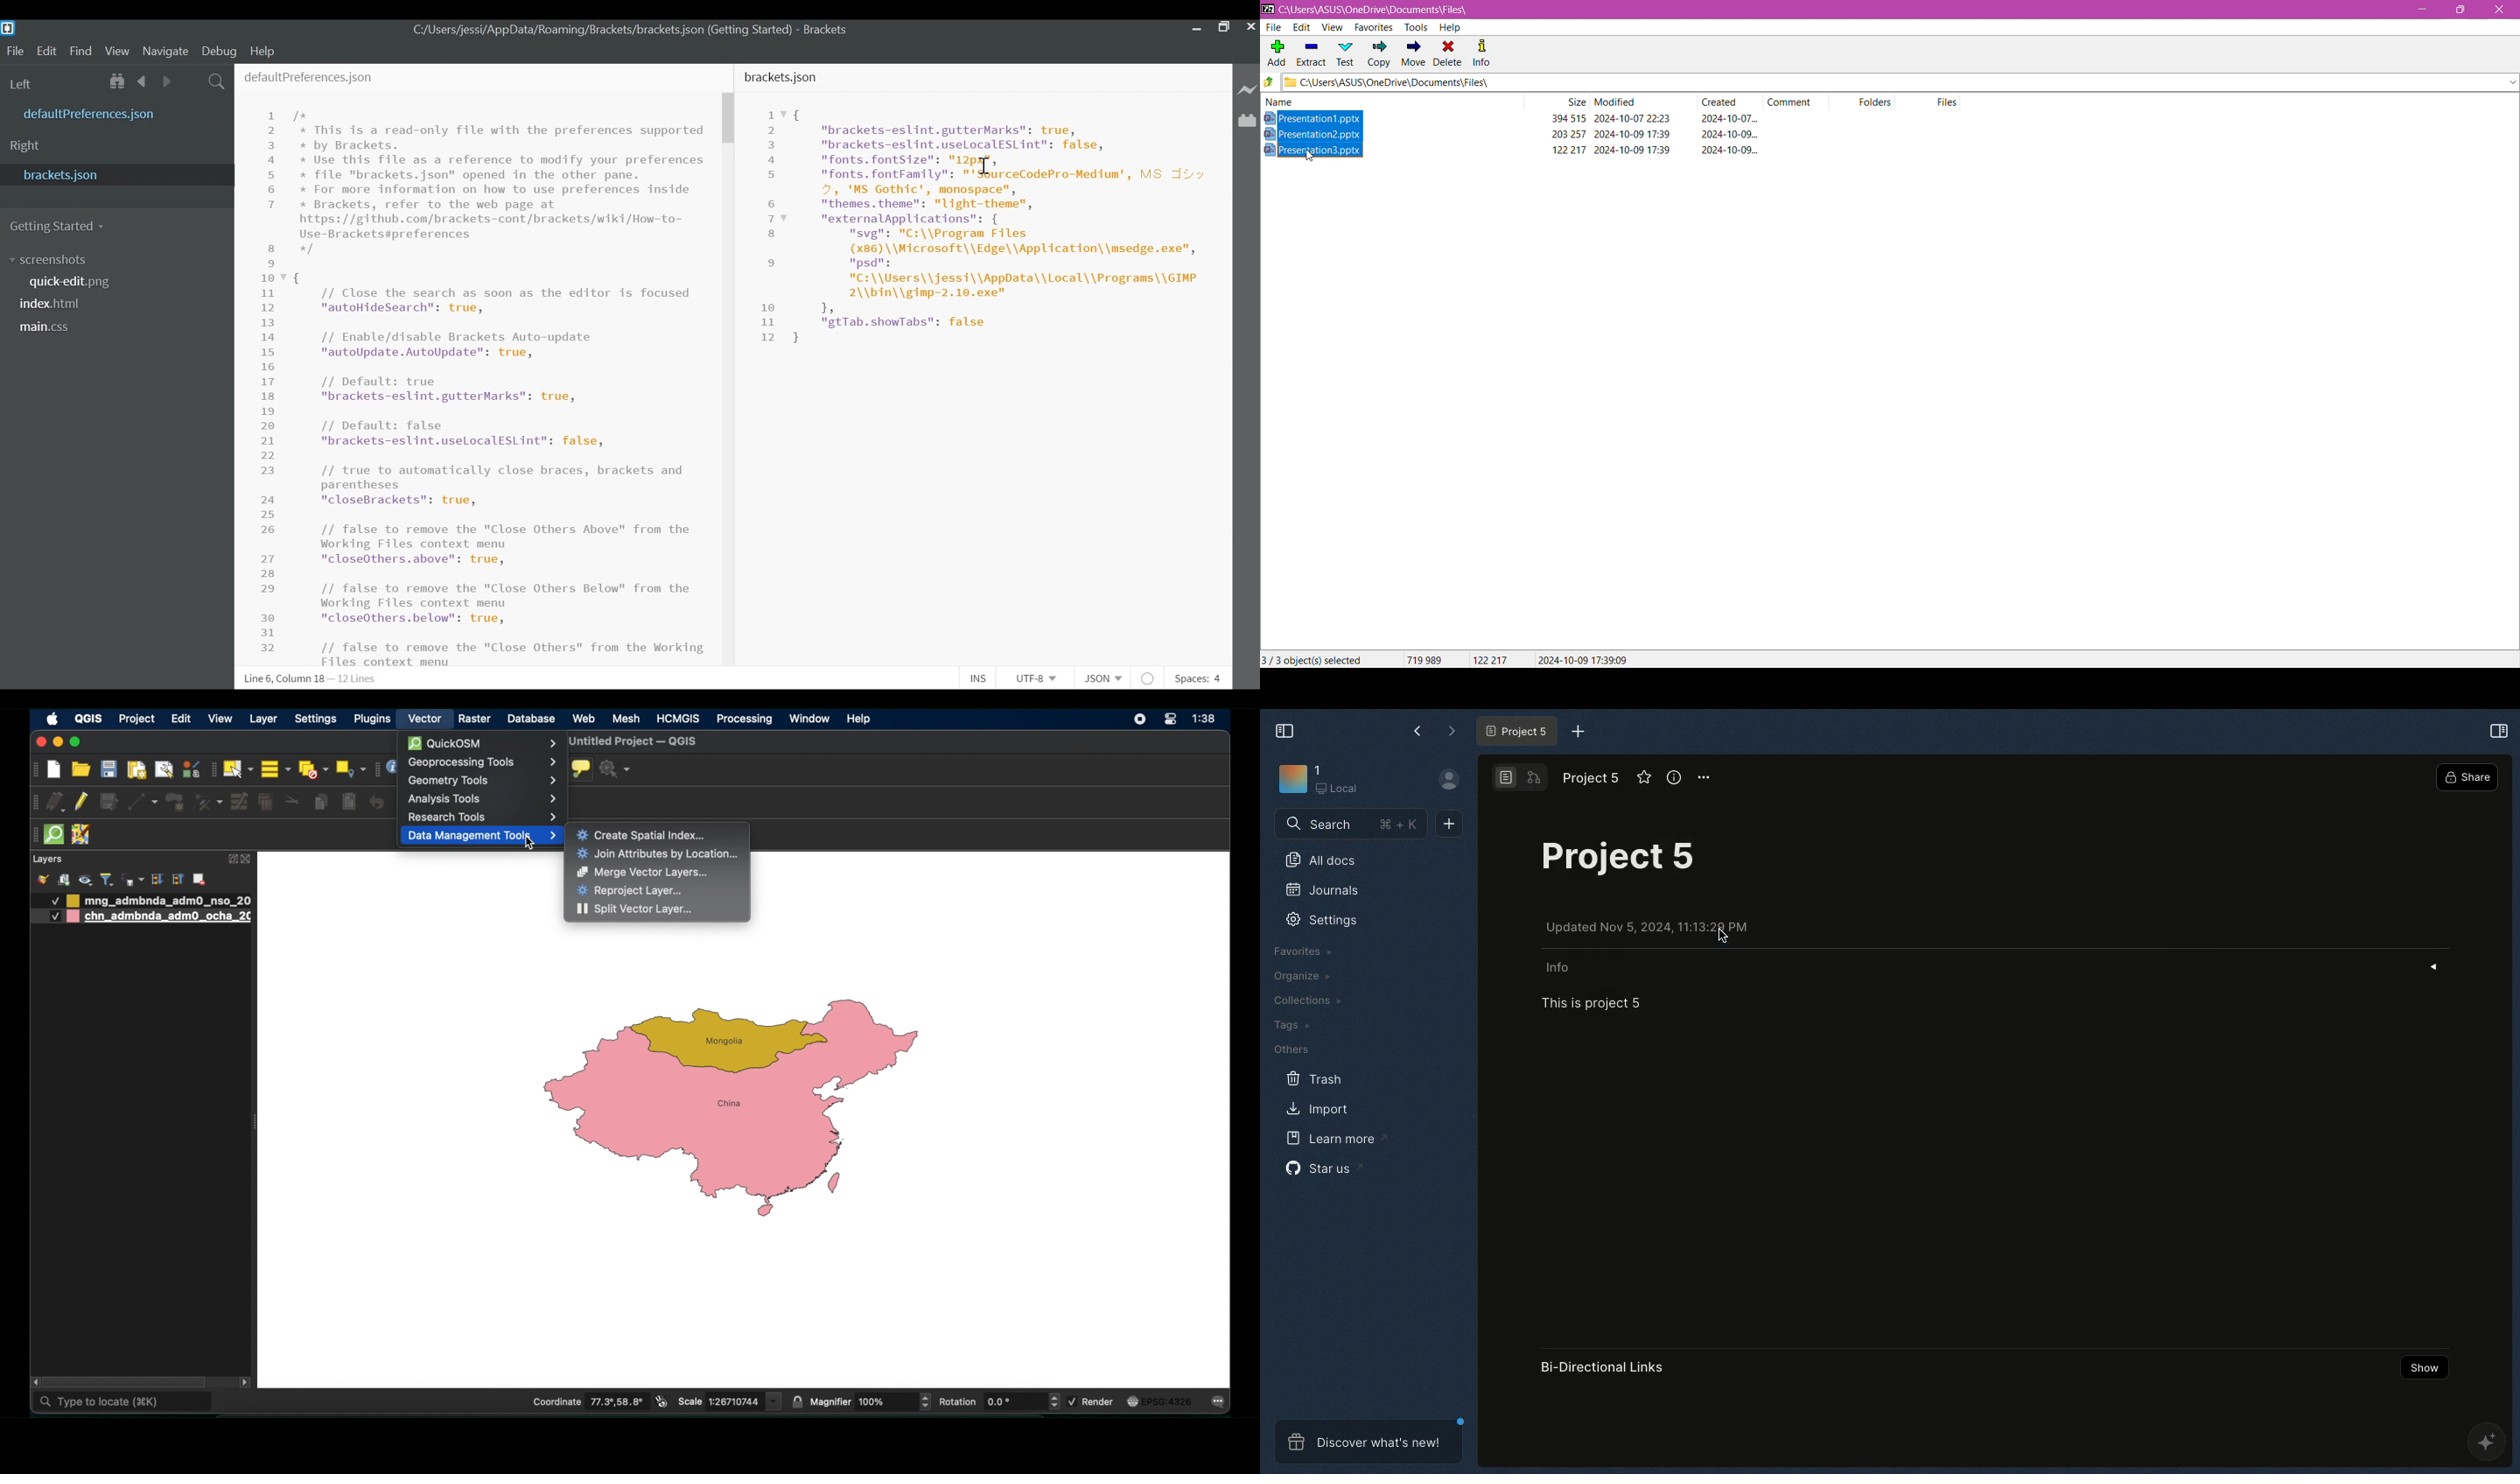 The height and width of the screenshot is (1484, 2520). I want to click on 2024-10-07 17:39:09, so click(1583, 659).